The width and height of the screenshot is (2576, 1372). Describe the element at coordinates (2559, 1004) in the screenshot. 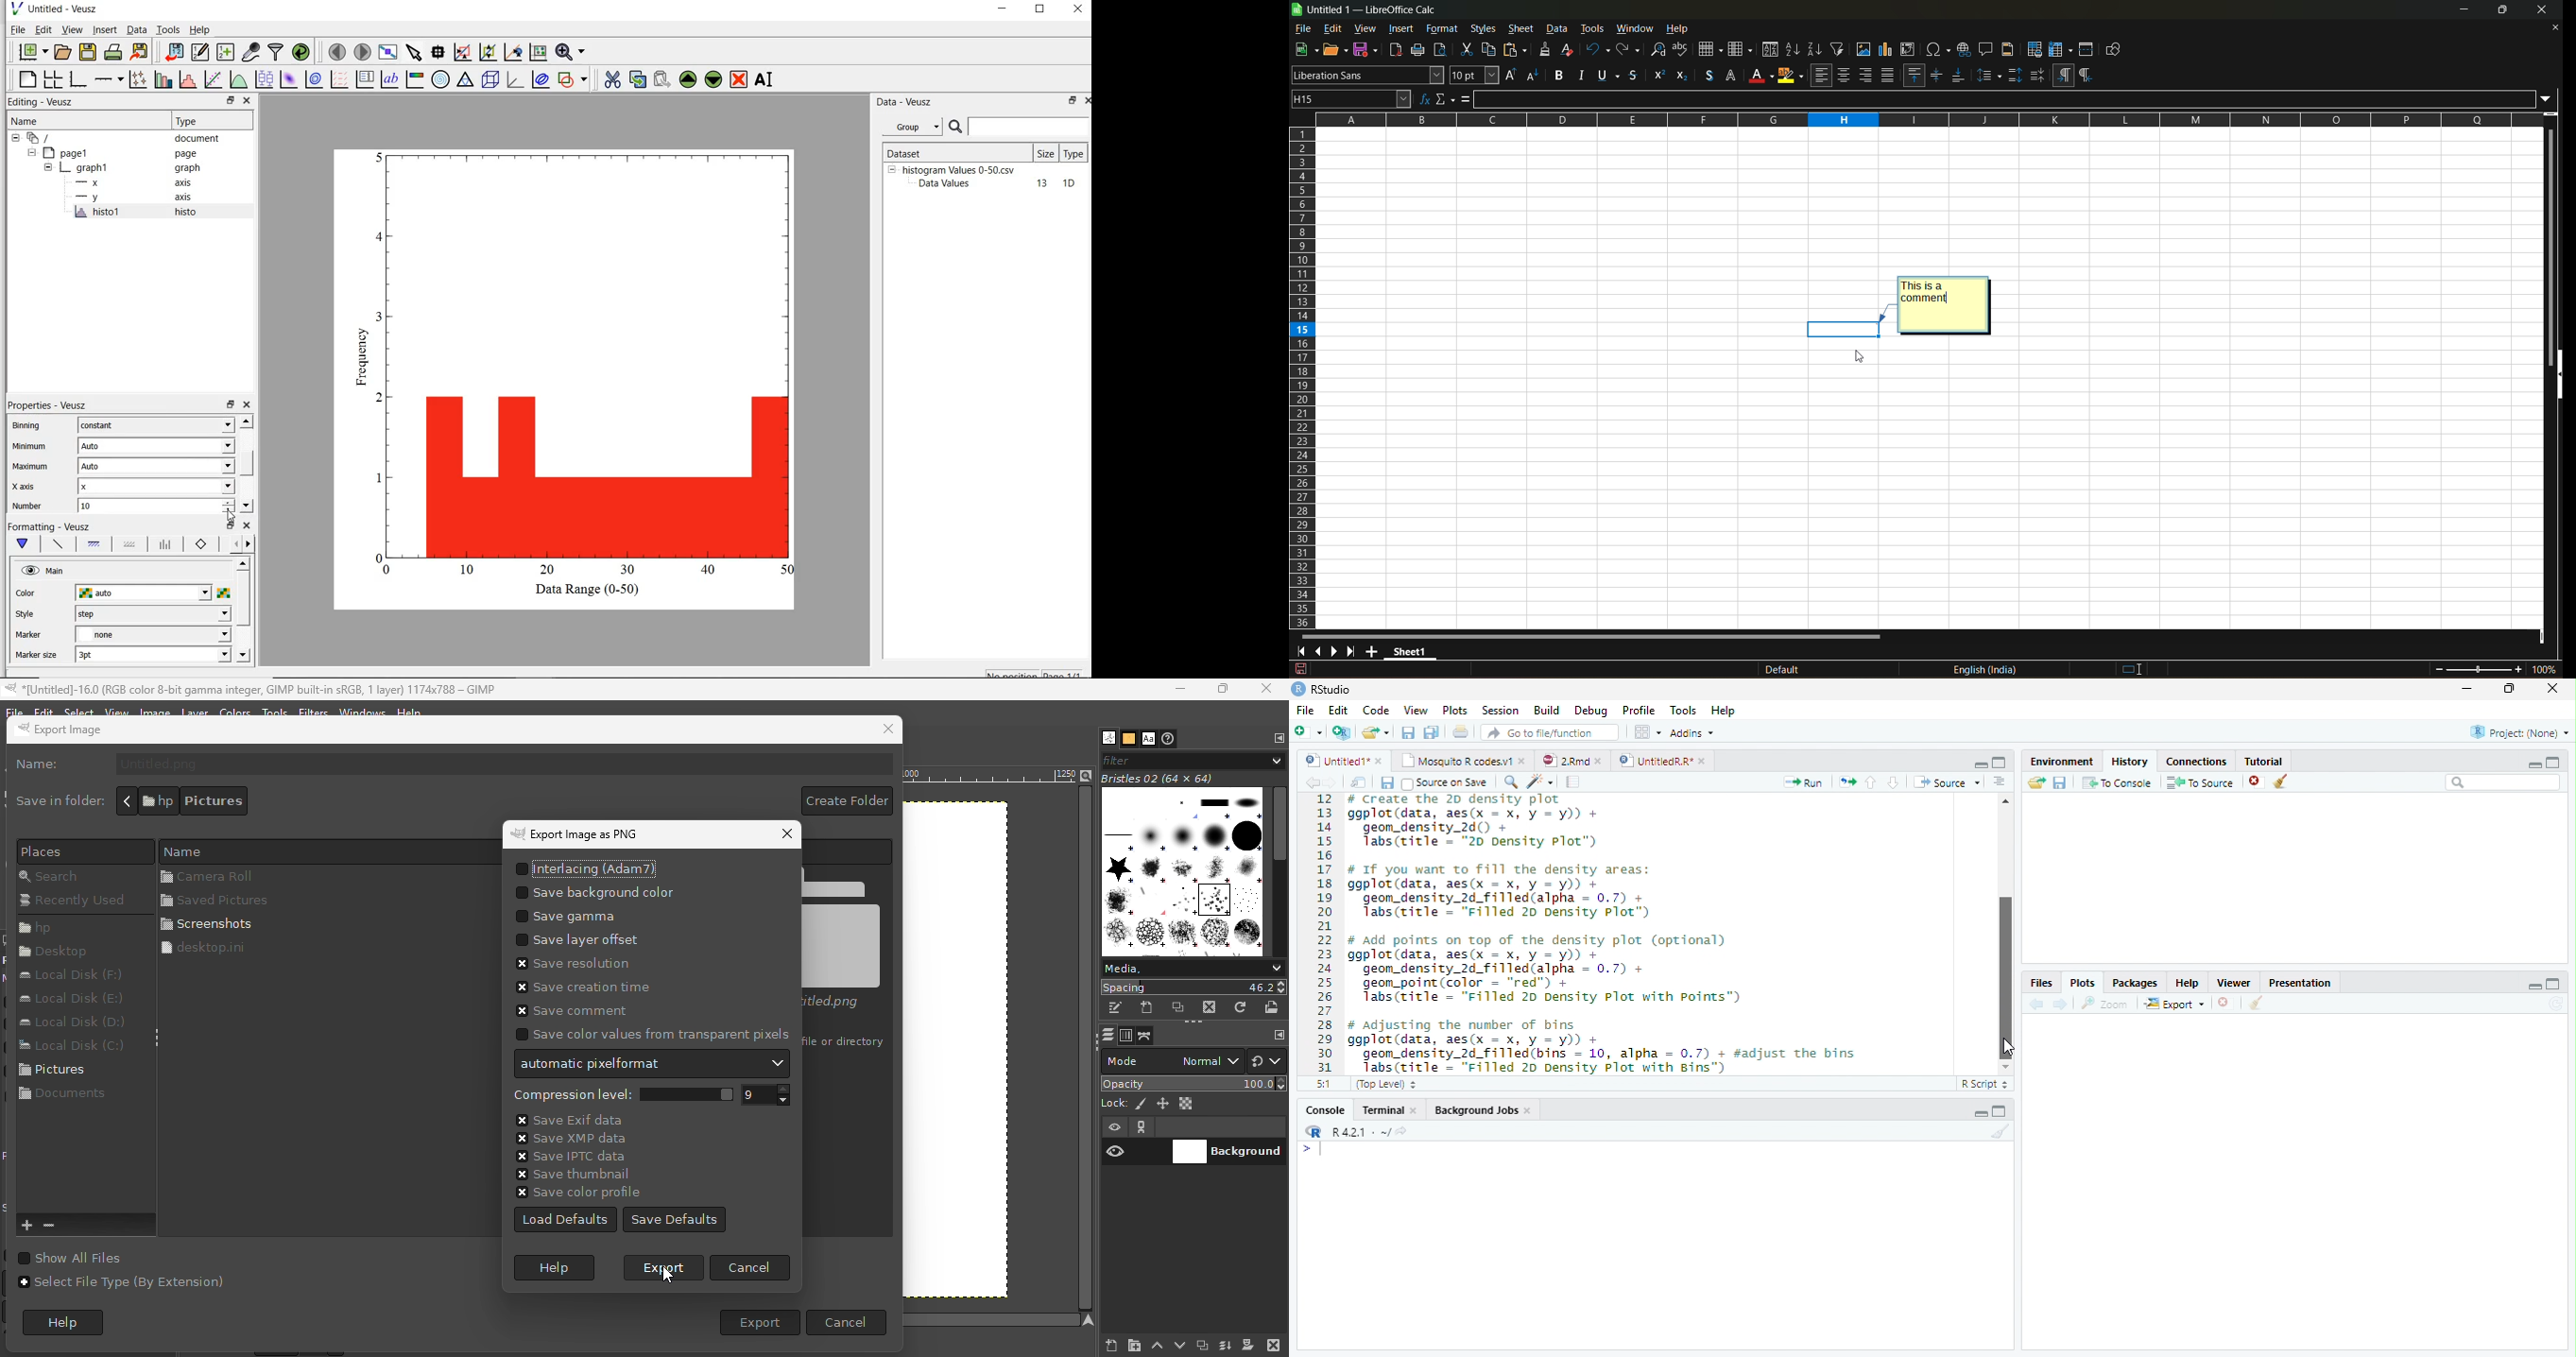

I see `Refresh` at that location.